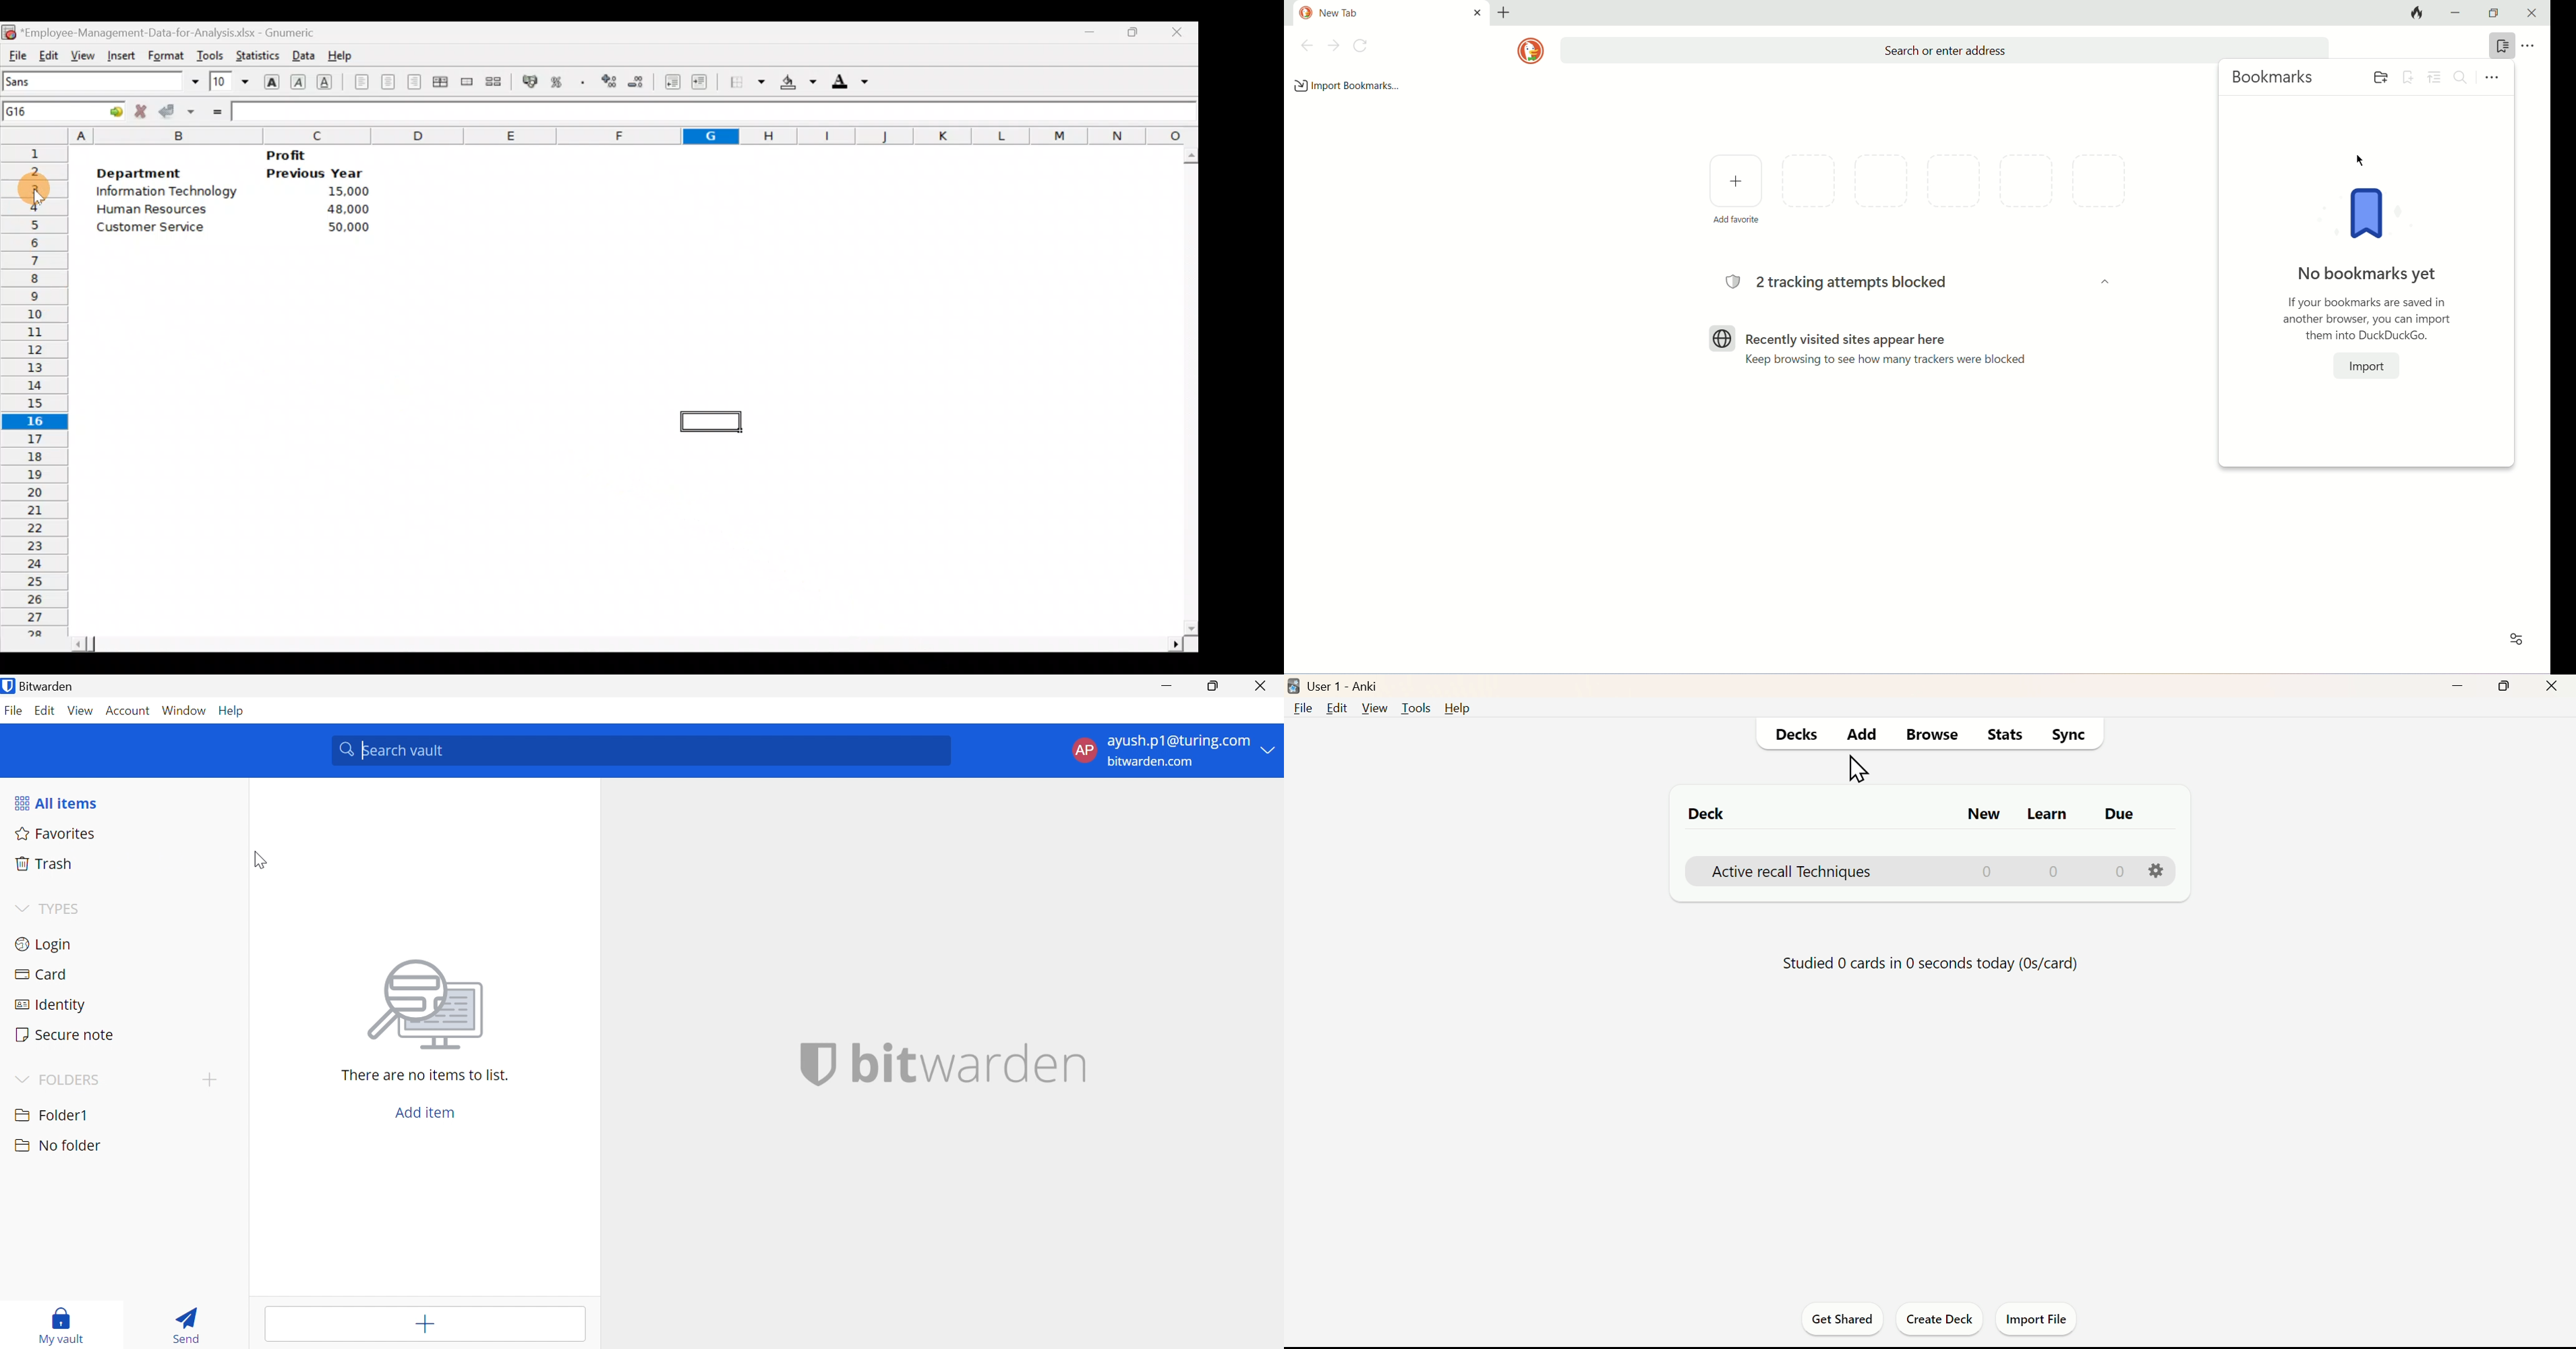  I want to click on Merge a range of cells, so click(466, 83).